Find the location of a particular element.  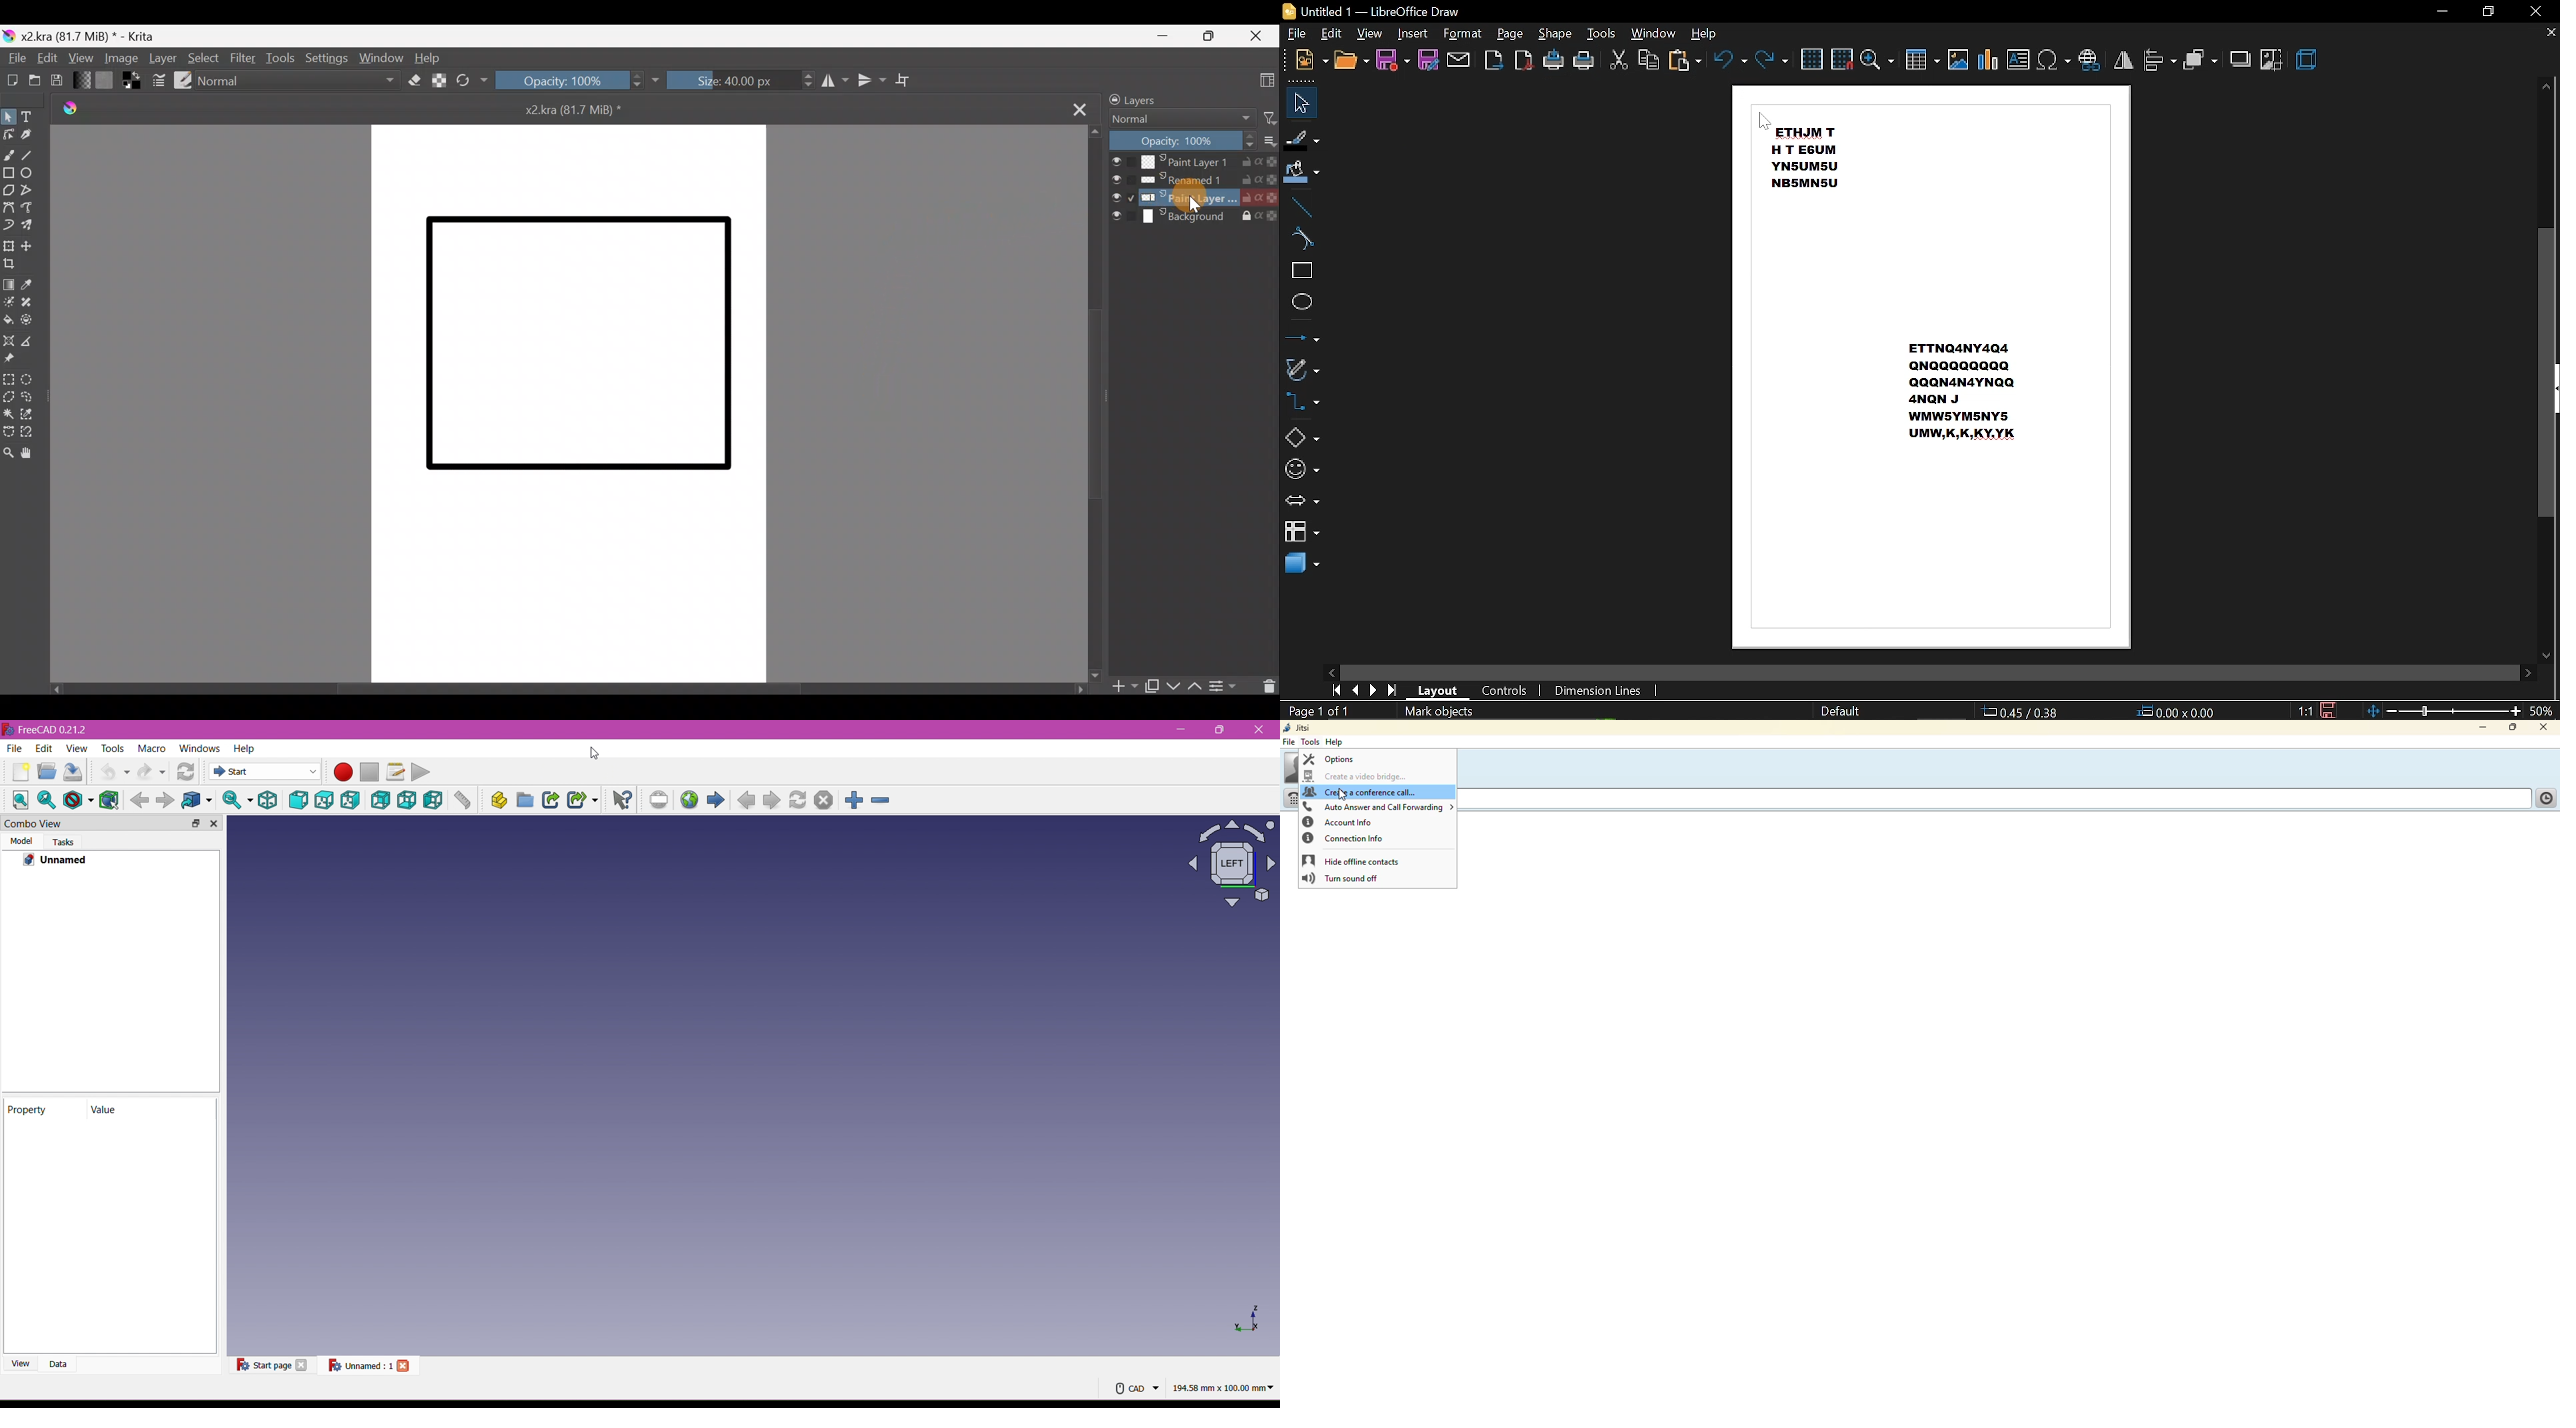

cut  is located at coordinates (1619, 60).